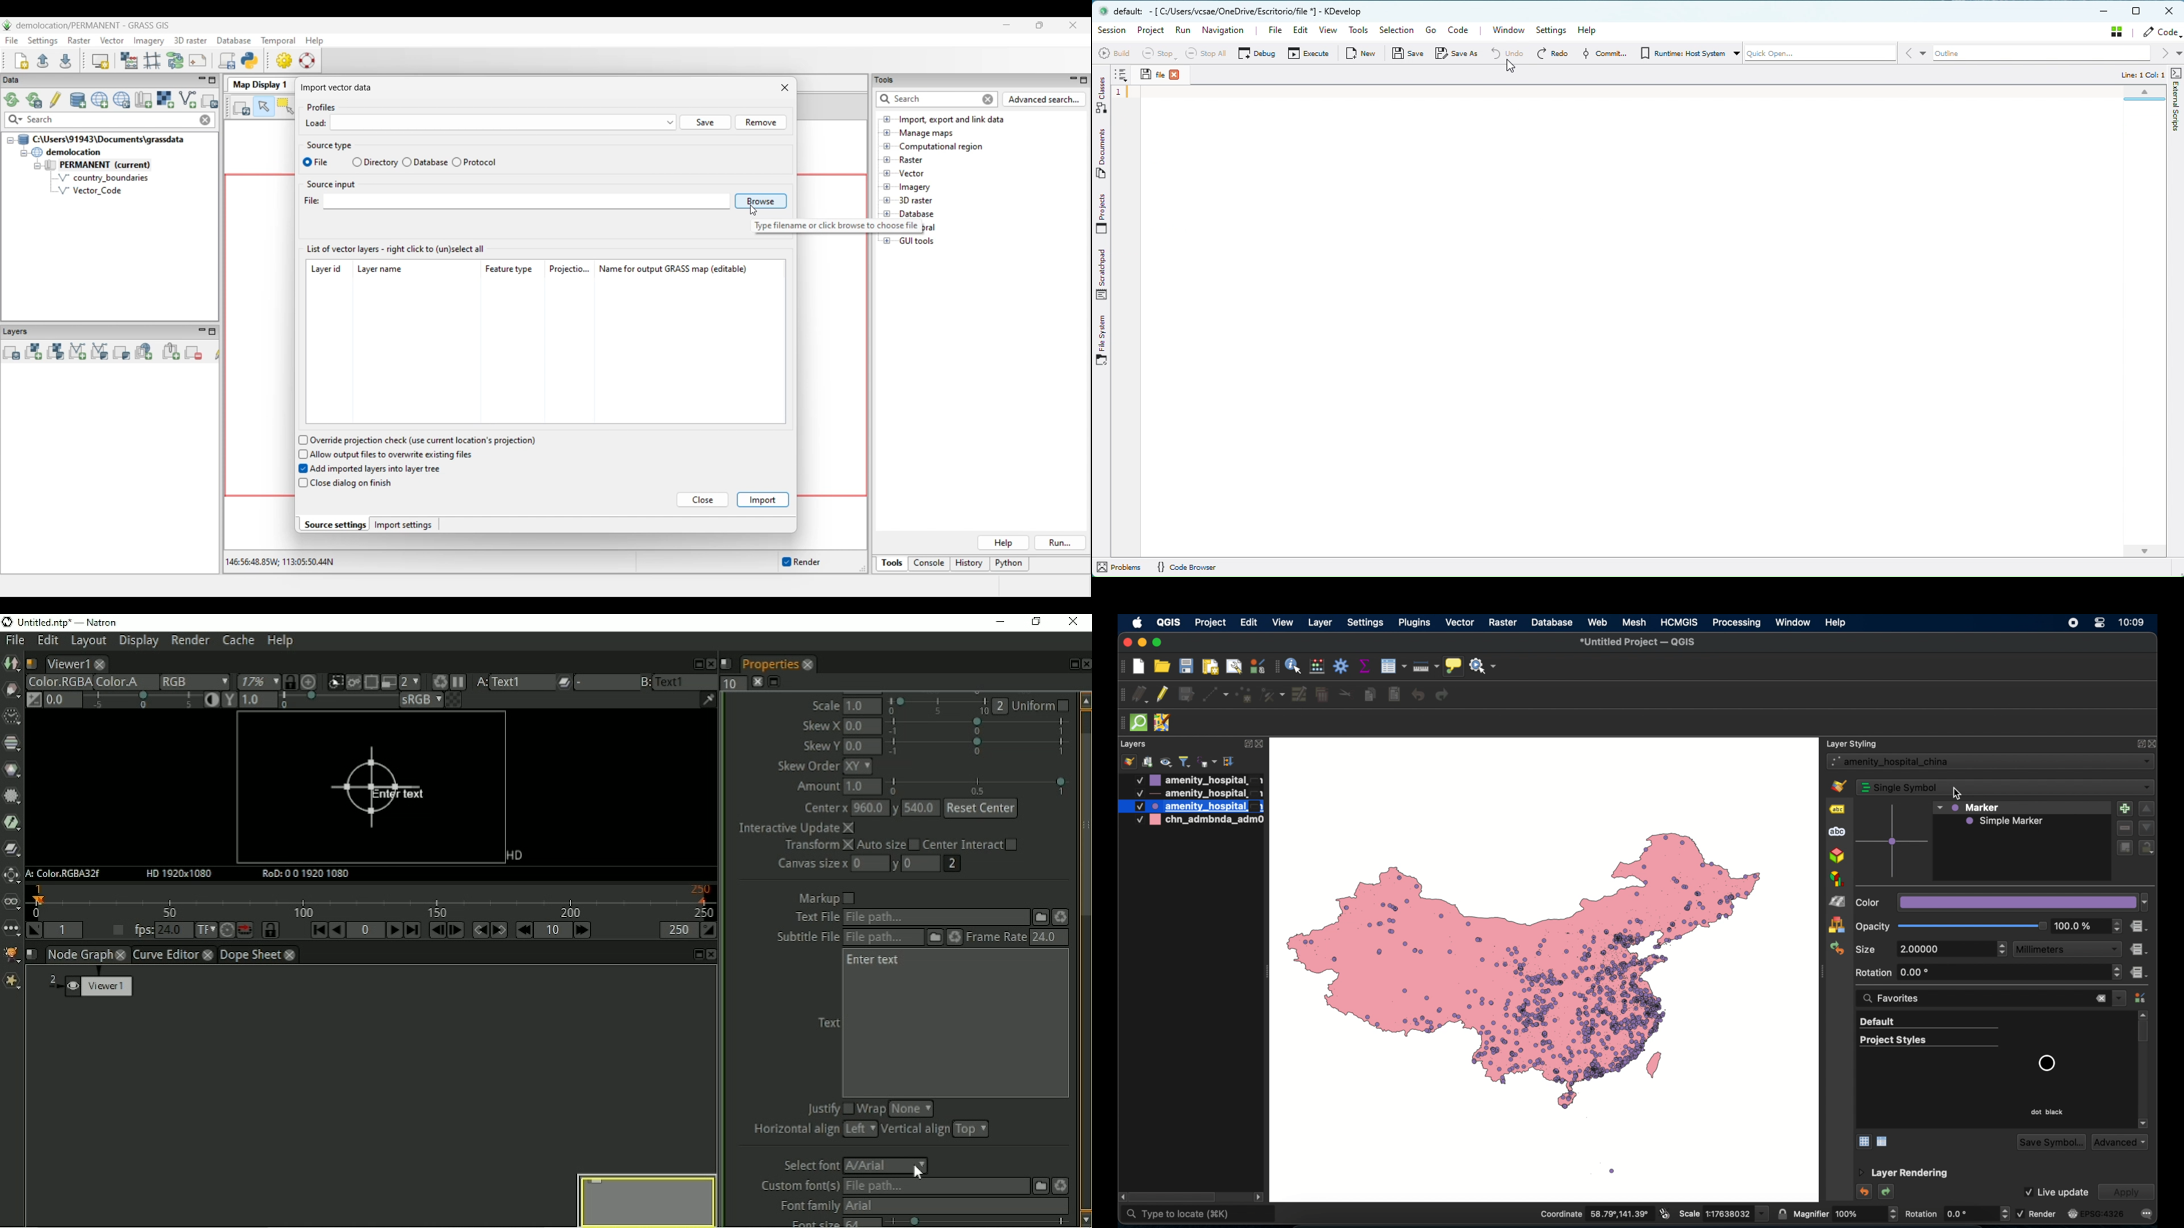 The height and width of the screenshot is (1232, 2184). What do you see at coordinates (1722, 1214) in the screenshot?
I see `scale` at bounding box center [1722, 1214].